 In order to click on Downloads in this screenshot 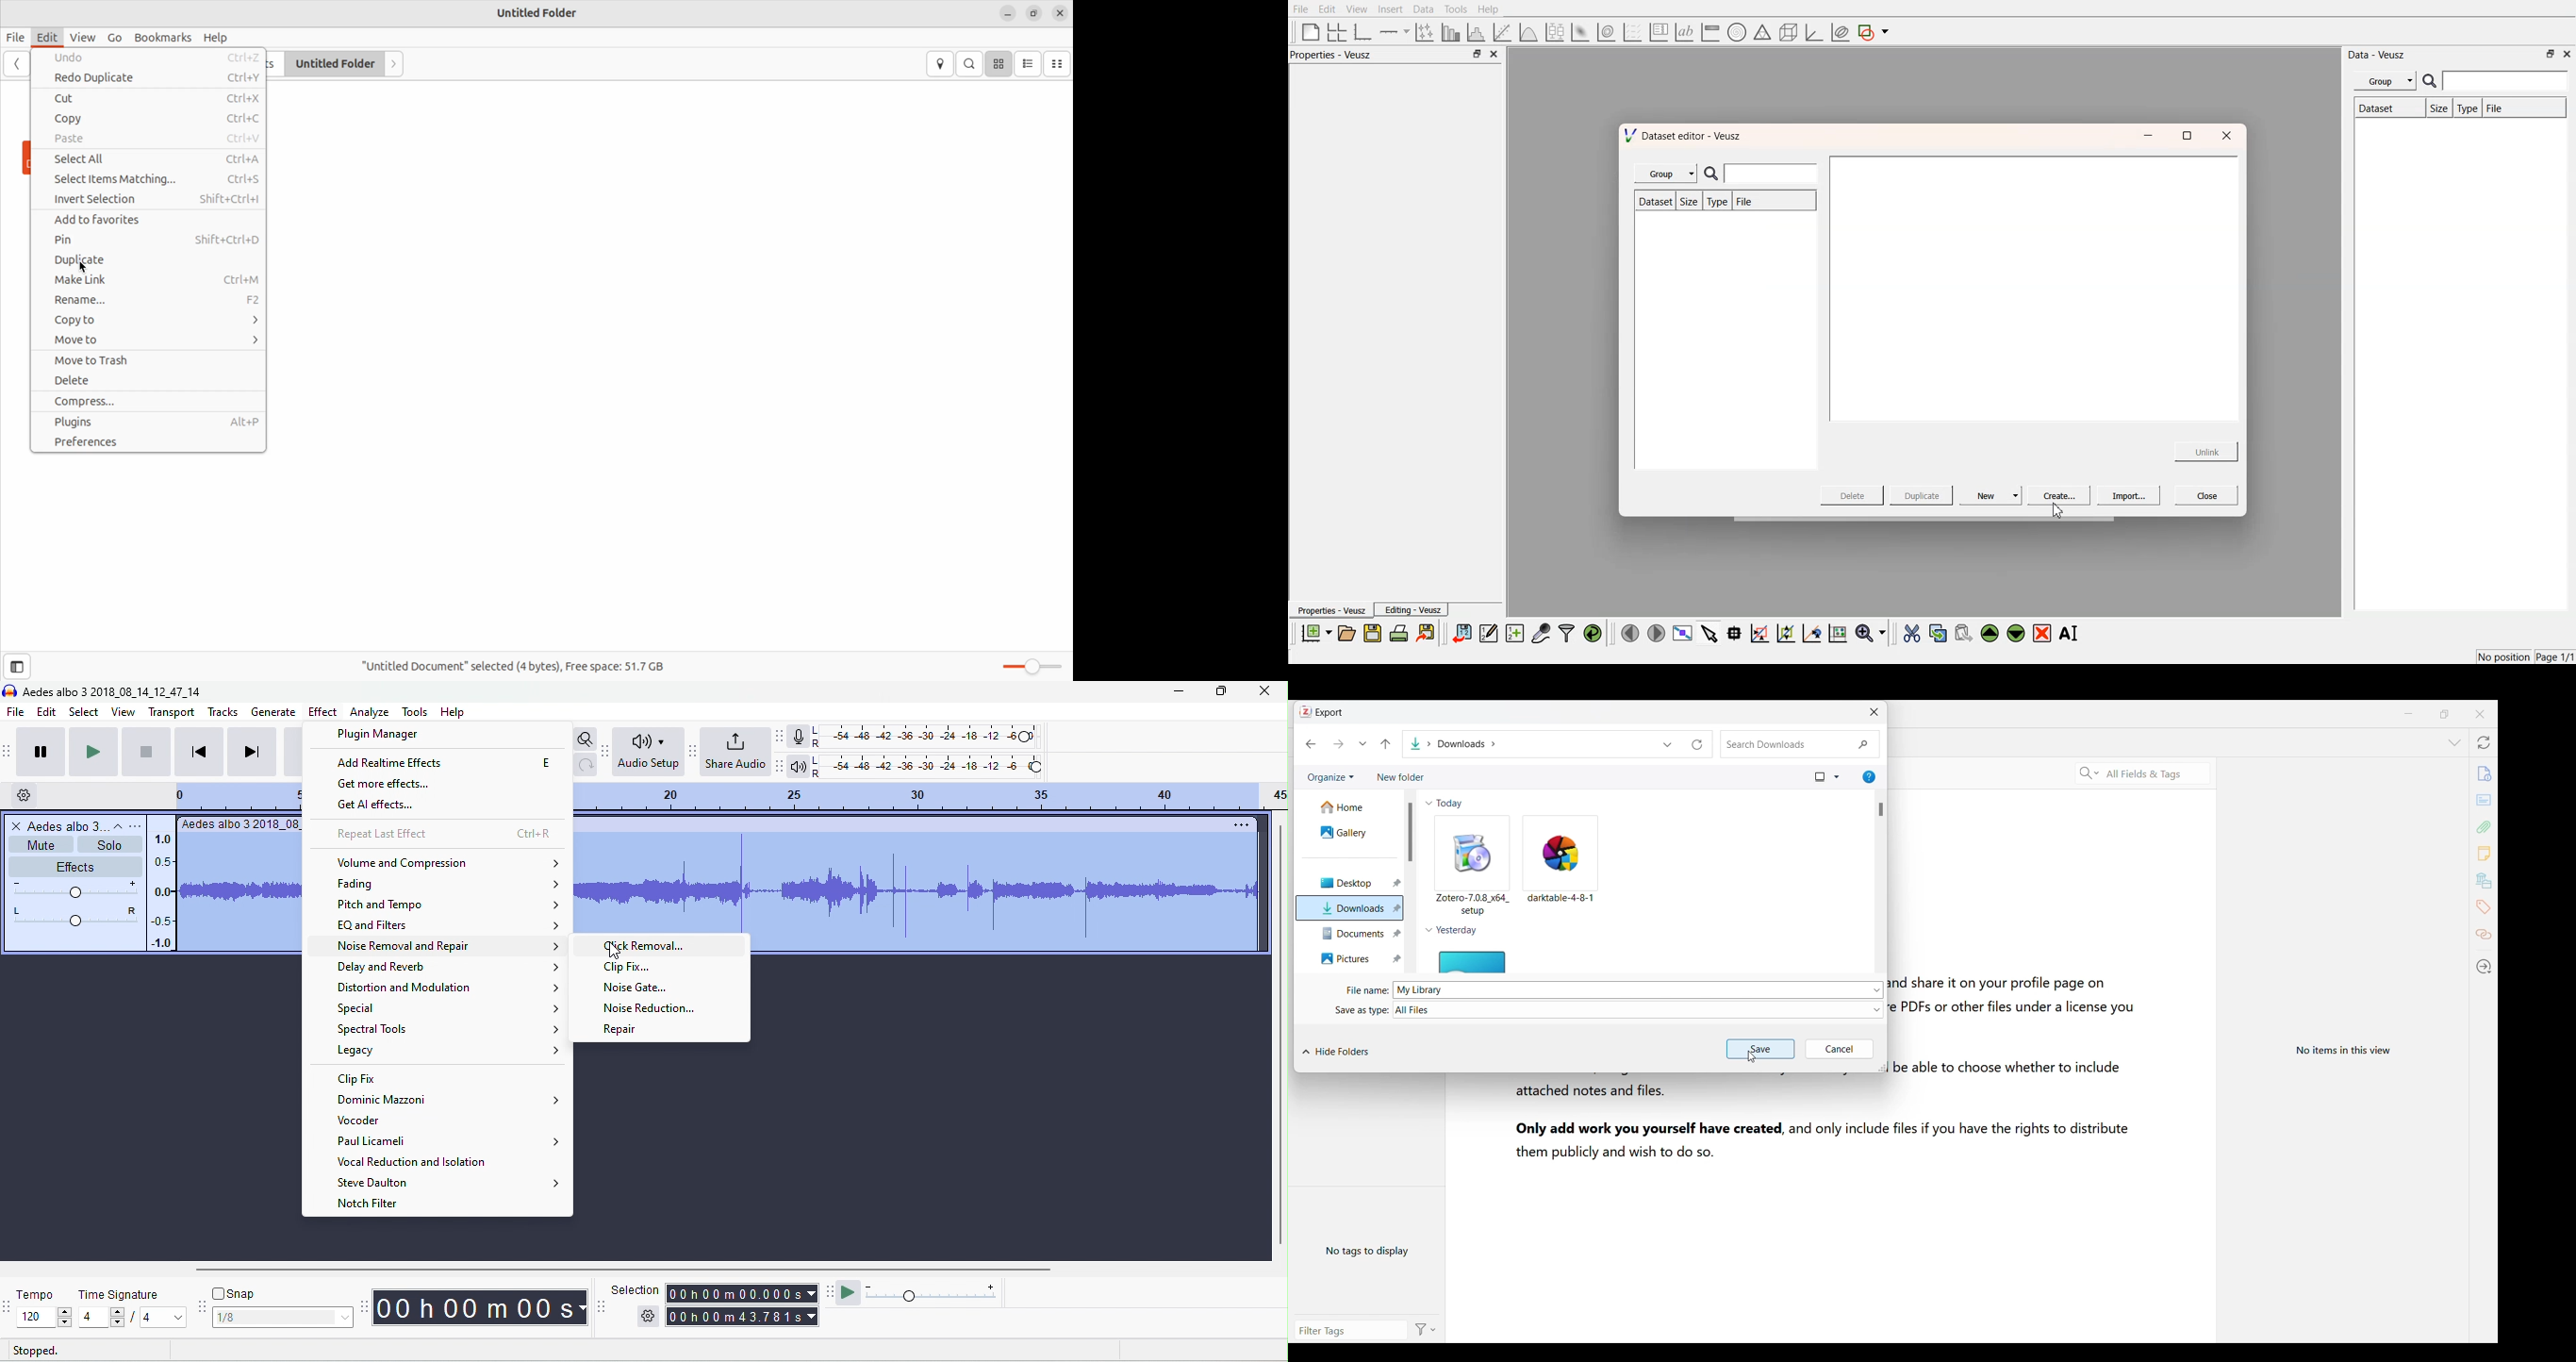, I will do `click(1524, 743)`.